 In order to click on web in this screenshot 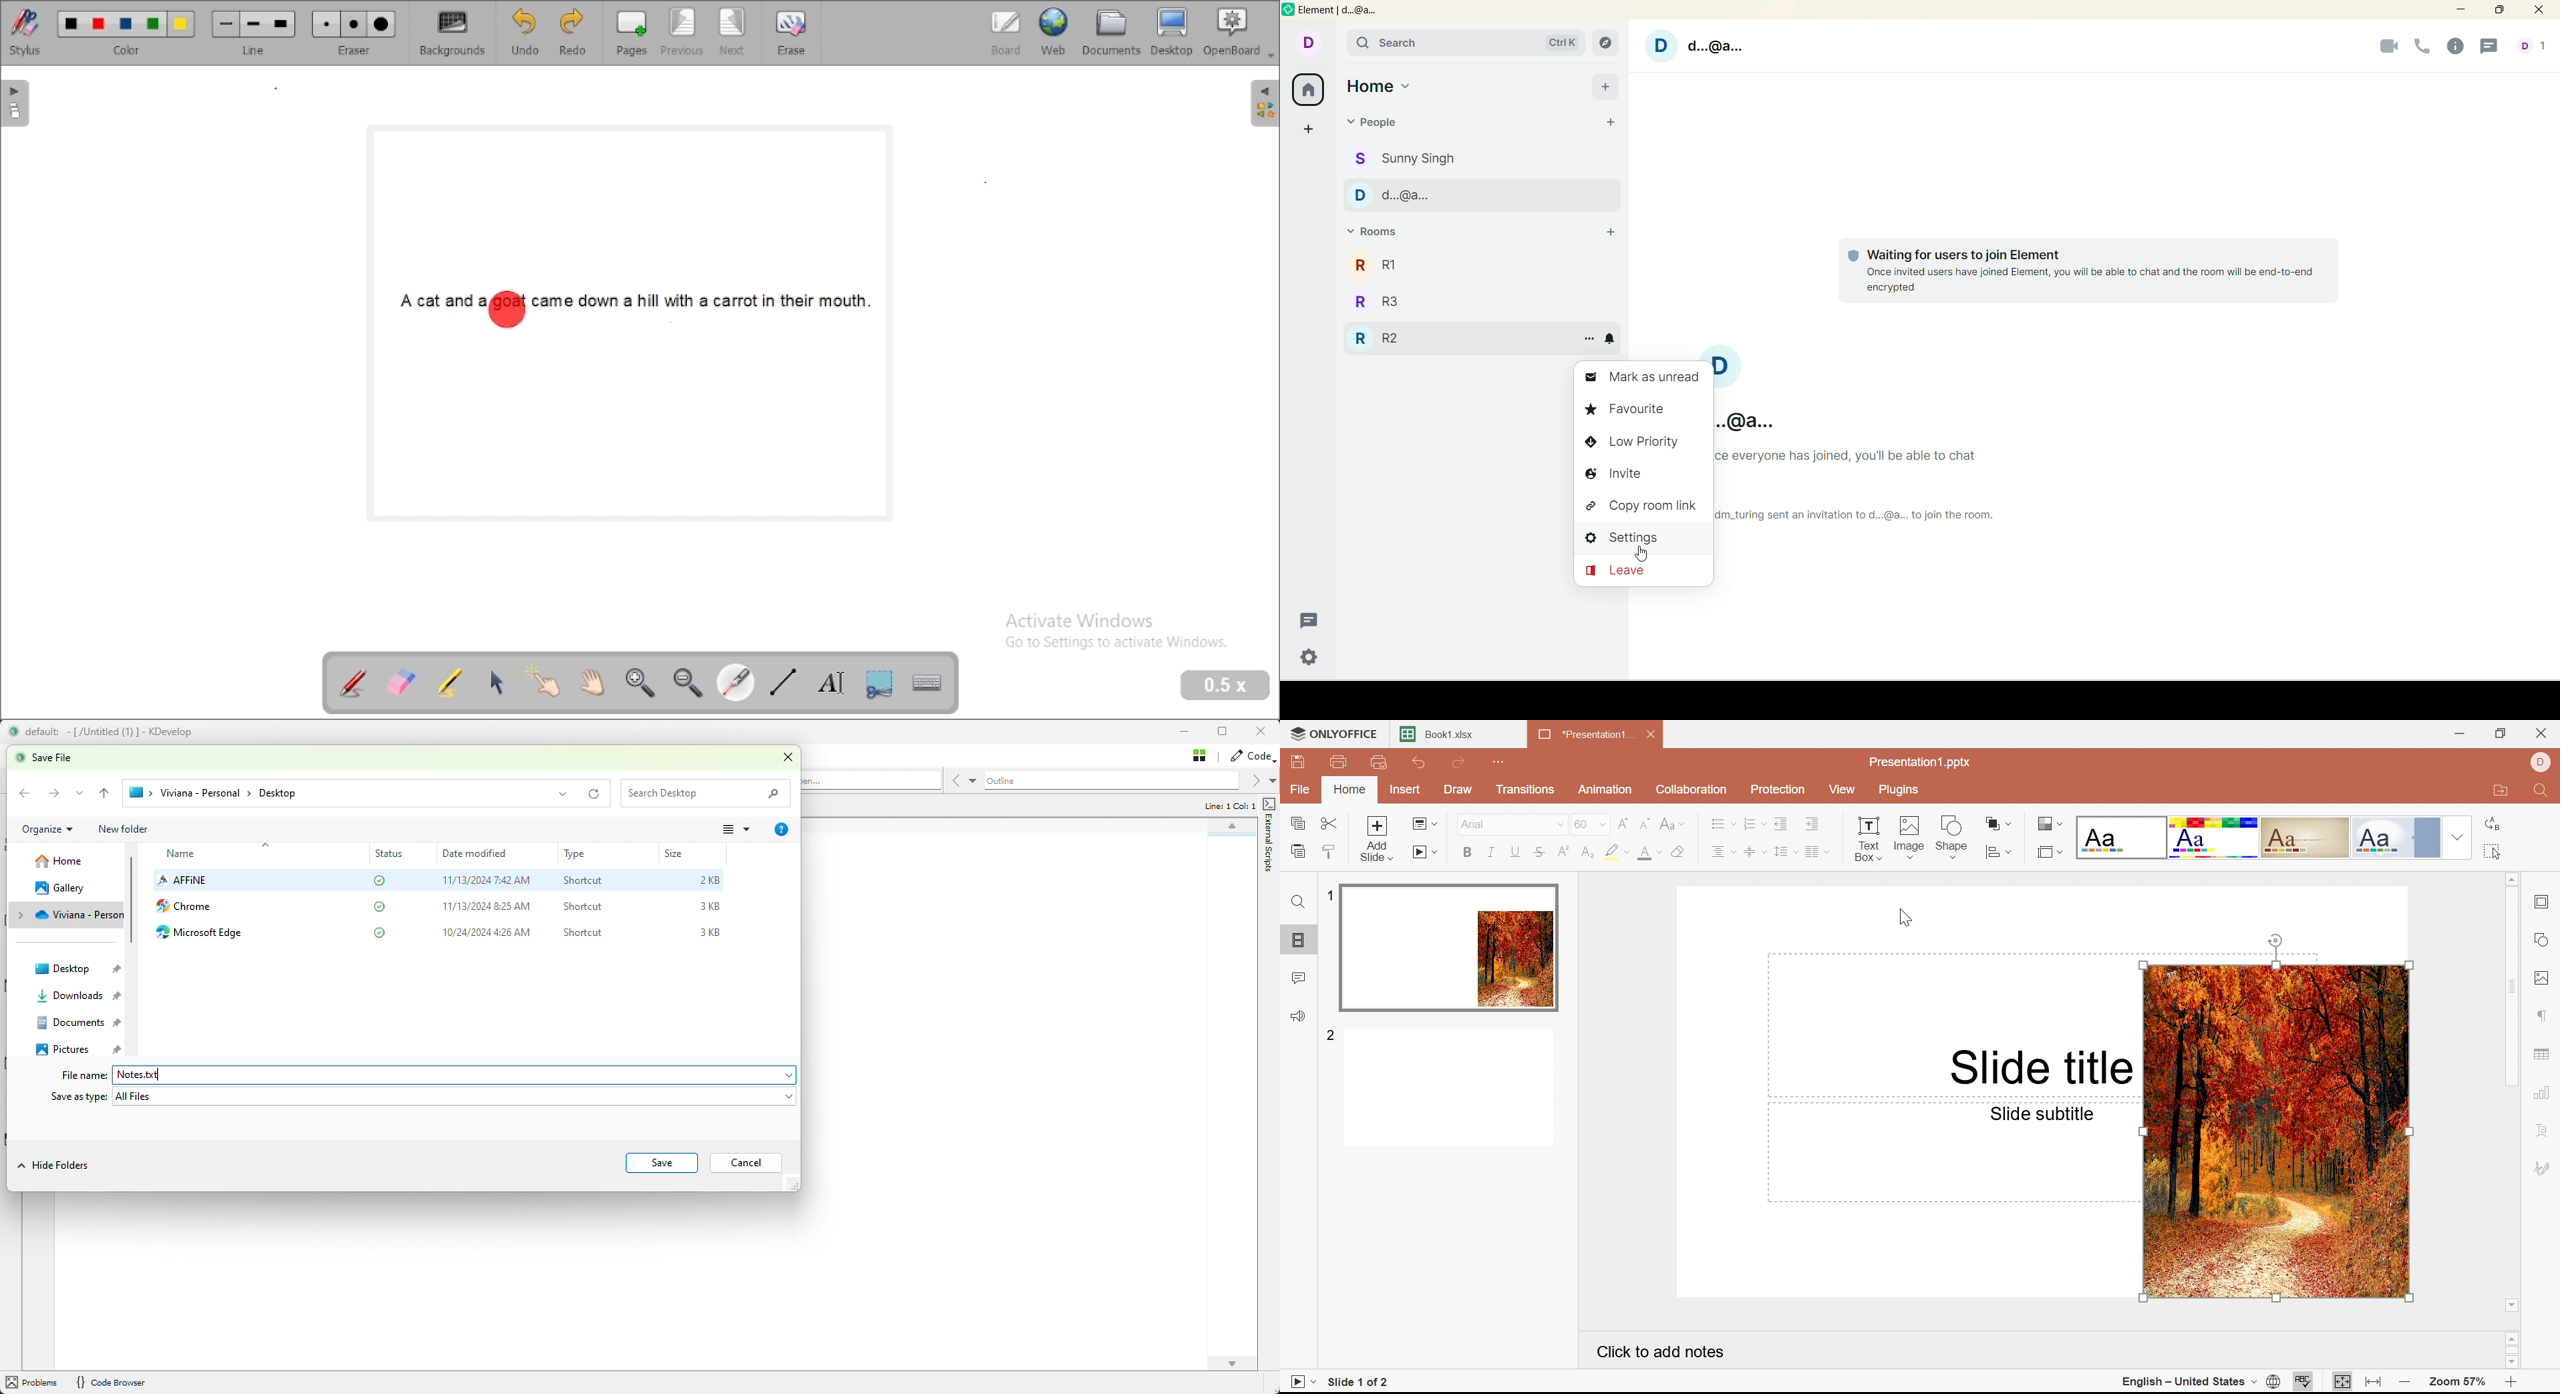, I will do `click(1054, 32)`.